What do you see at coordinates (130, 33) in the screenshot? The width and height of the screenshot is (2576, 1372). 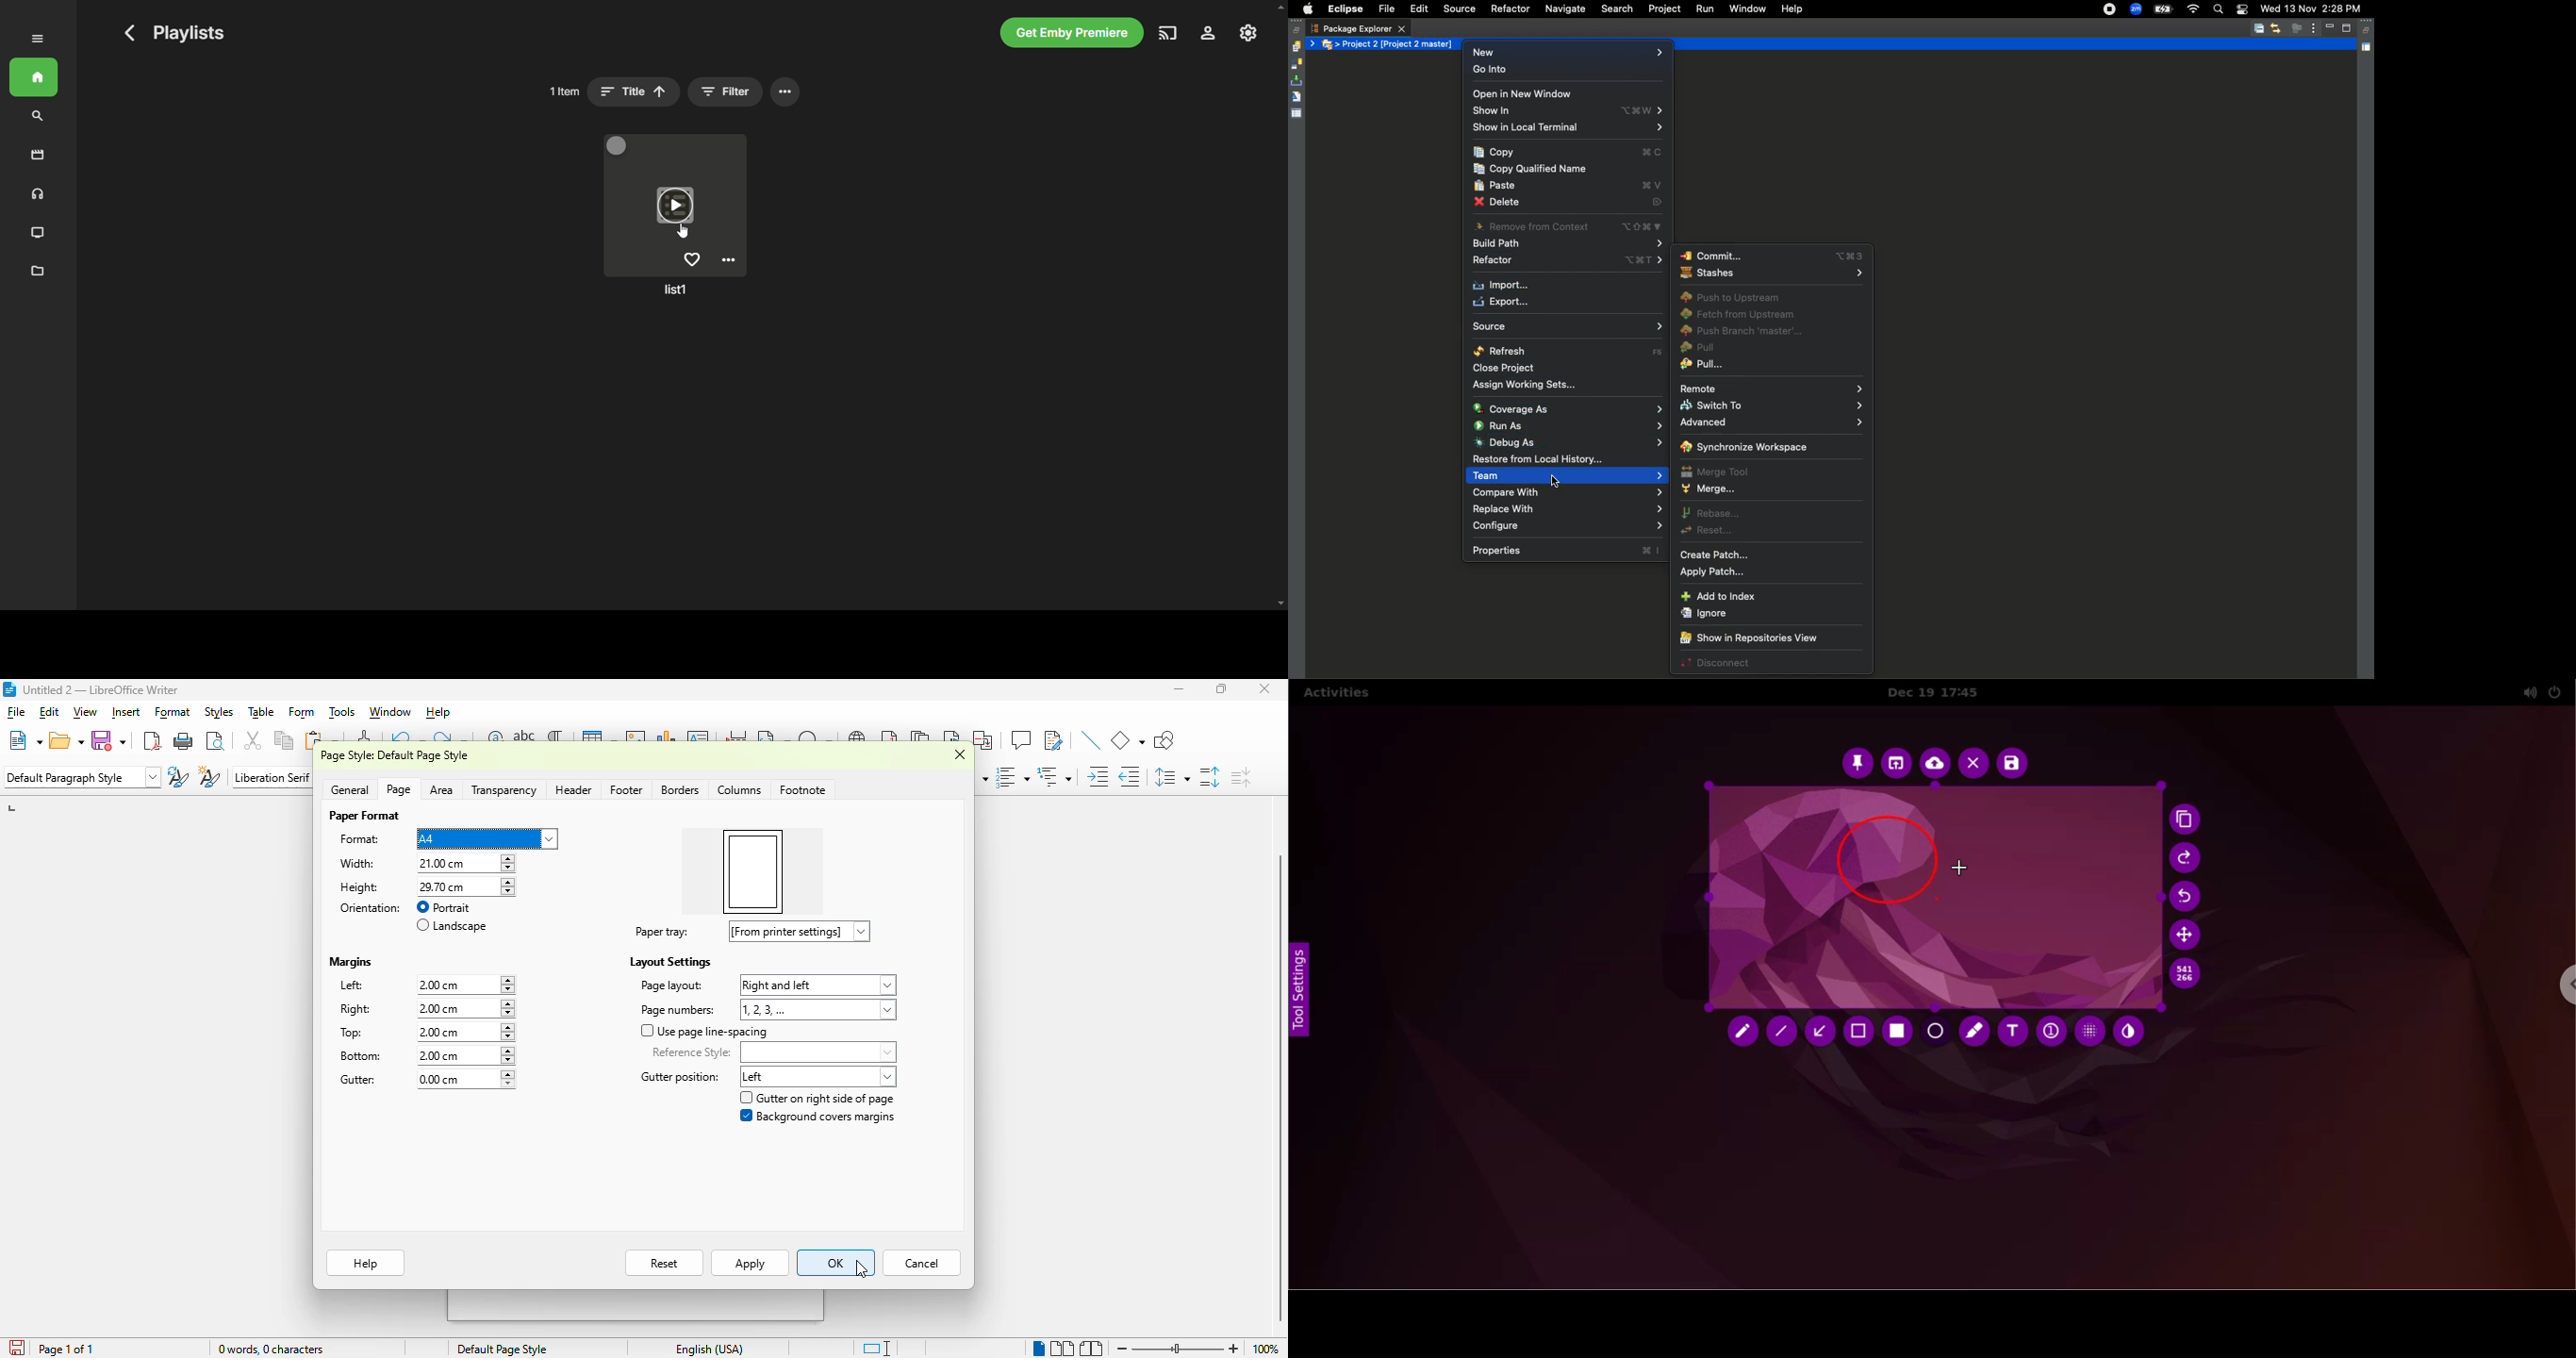 I see `Go to previous page` at bounding box center [130, 33].